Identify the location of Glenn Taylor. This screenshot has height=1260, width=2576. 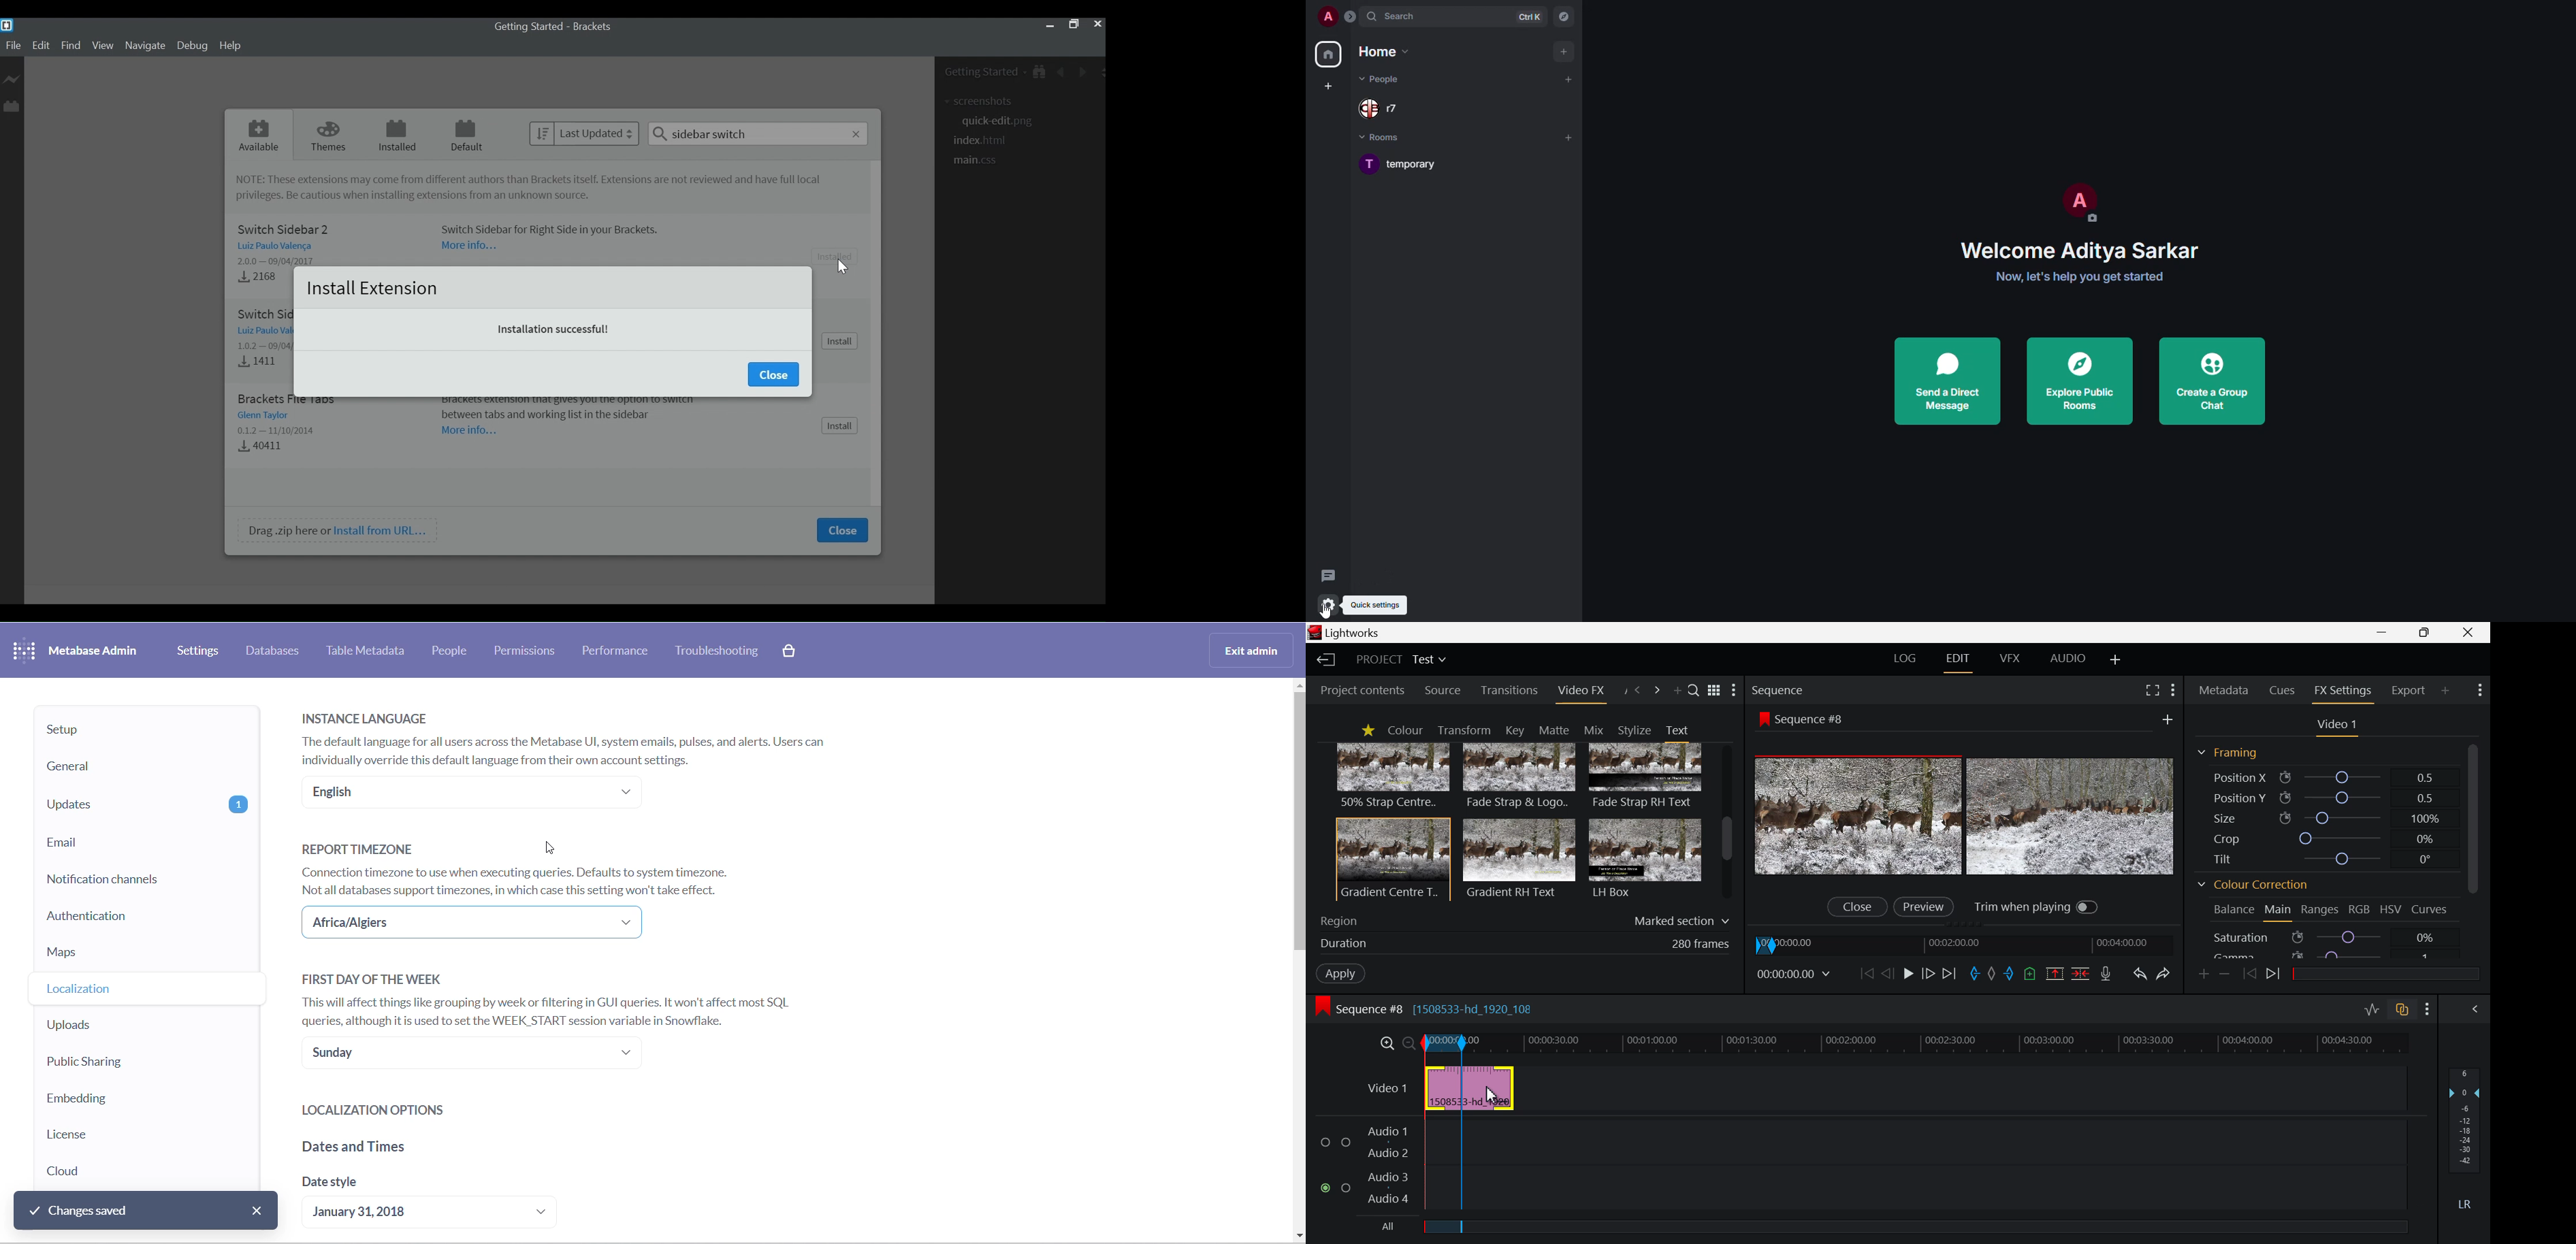
(268, 415).